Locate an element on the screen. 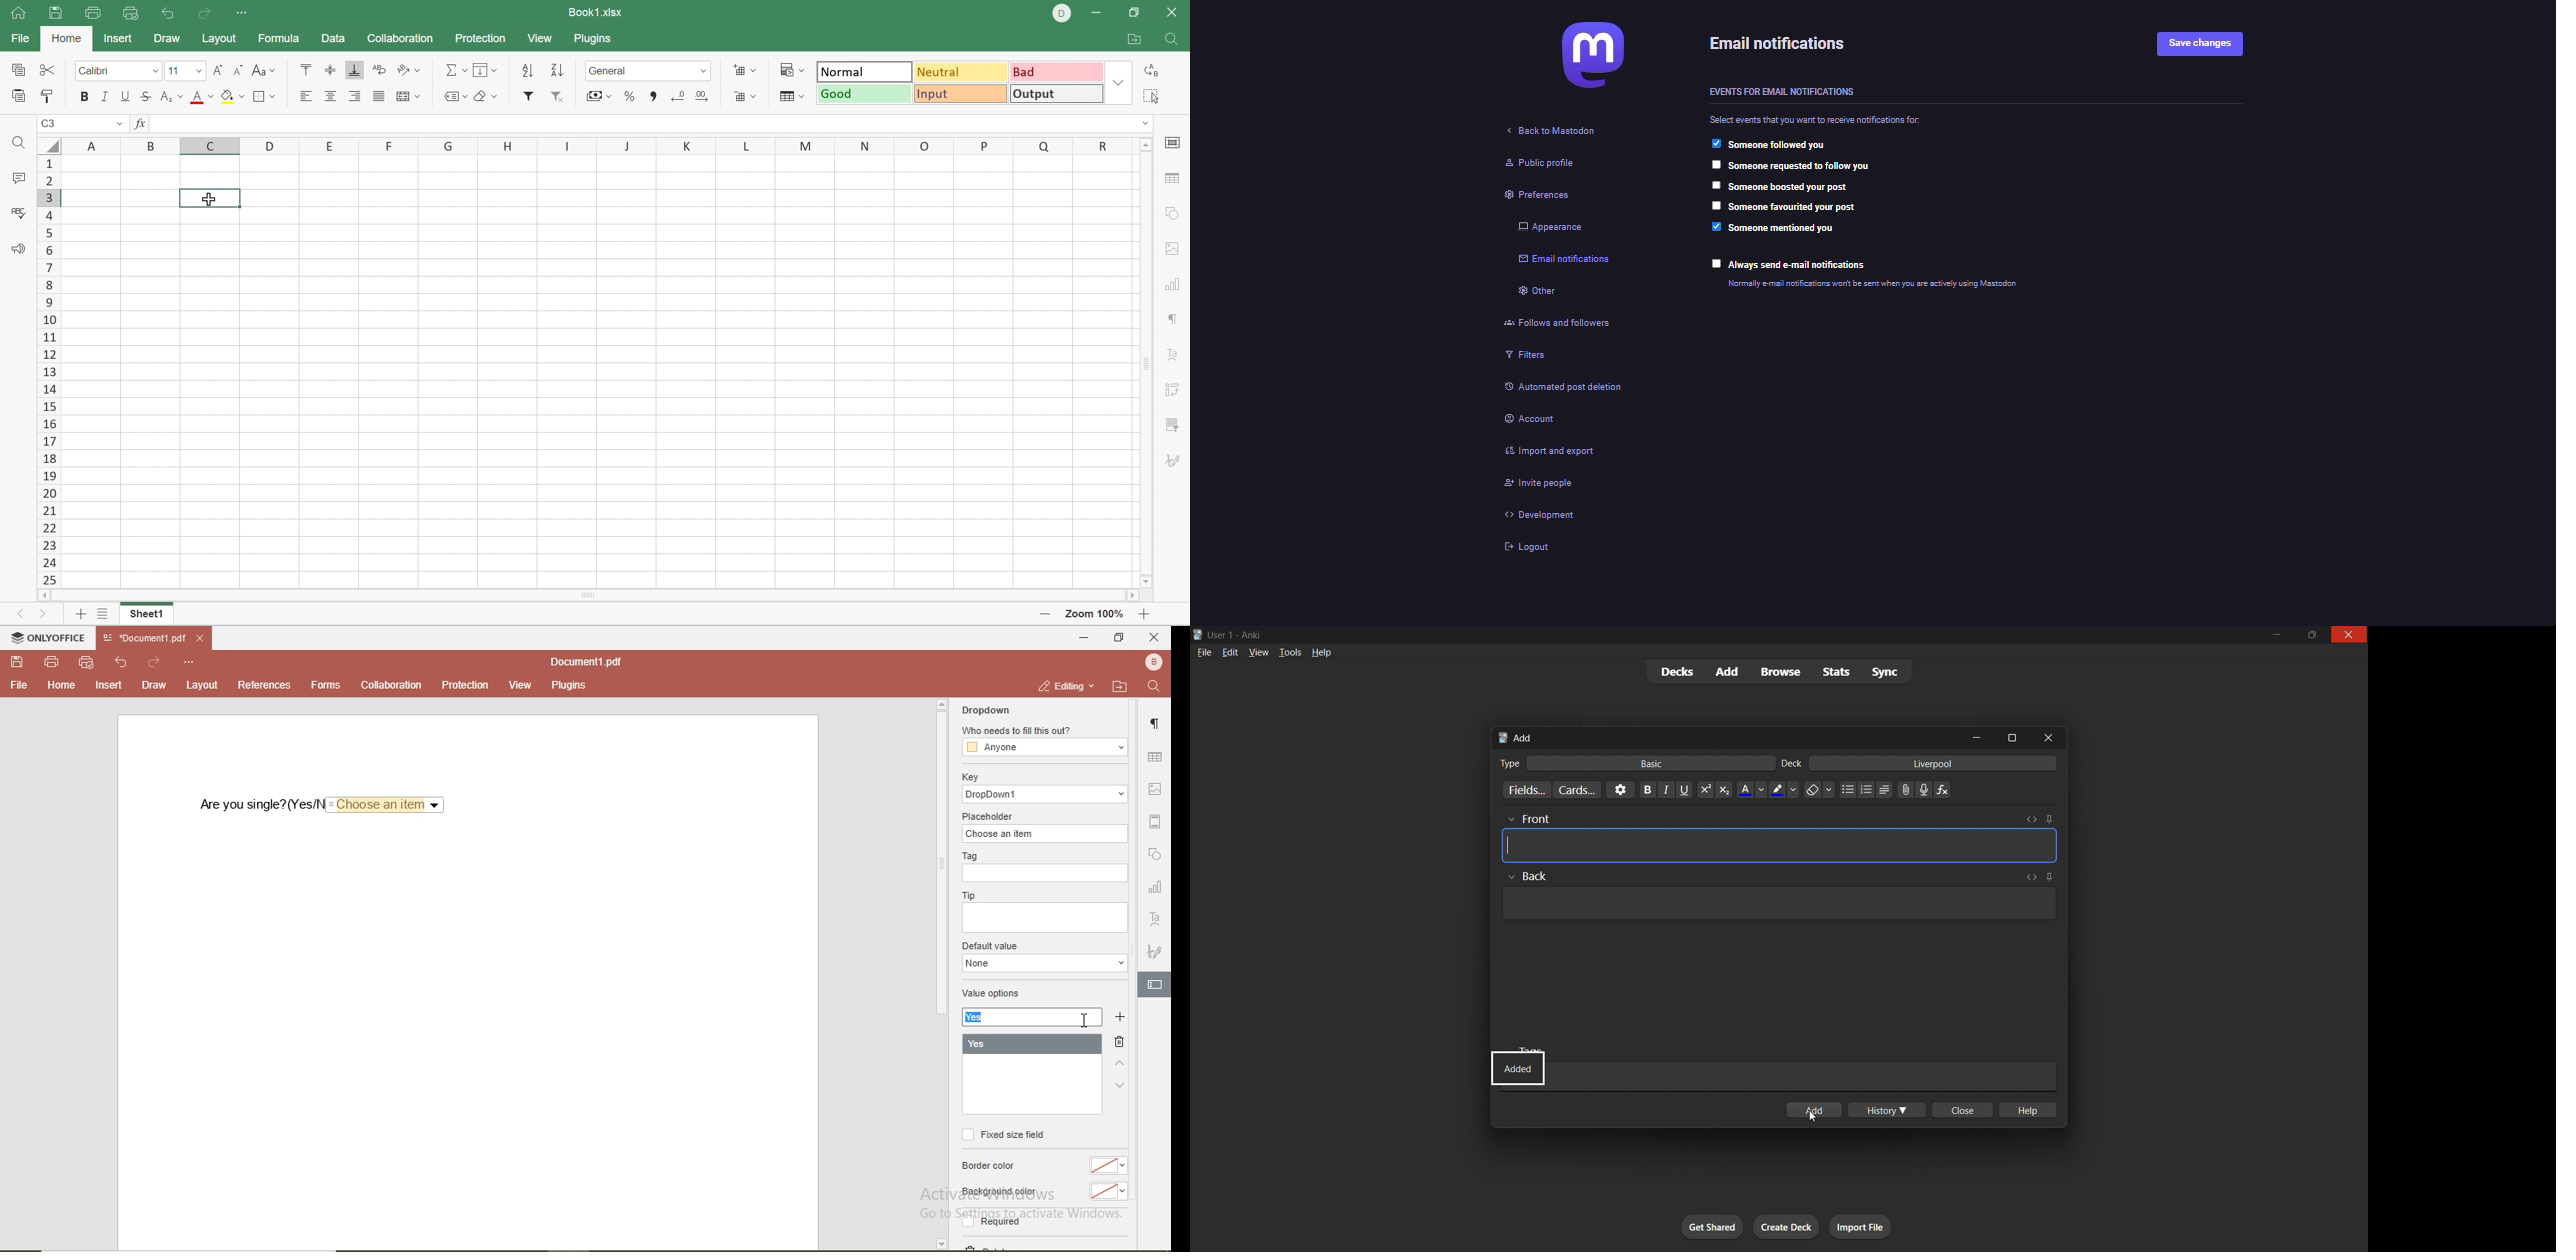  Draw is located at coordinates (169, 38).